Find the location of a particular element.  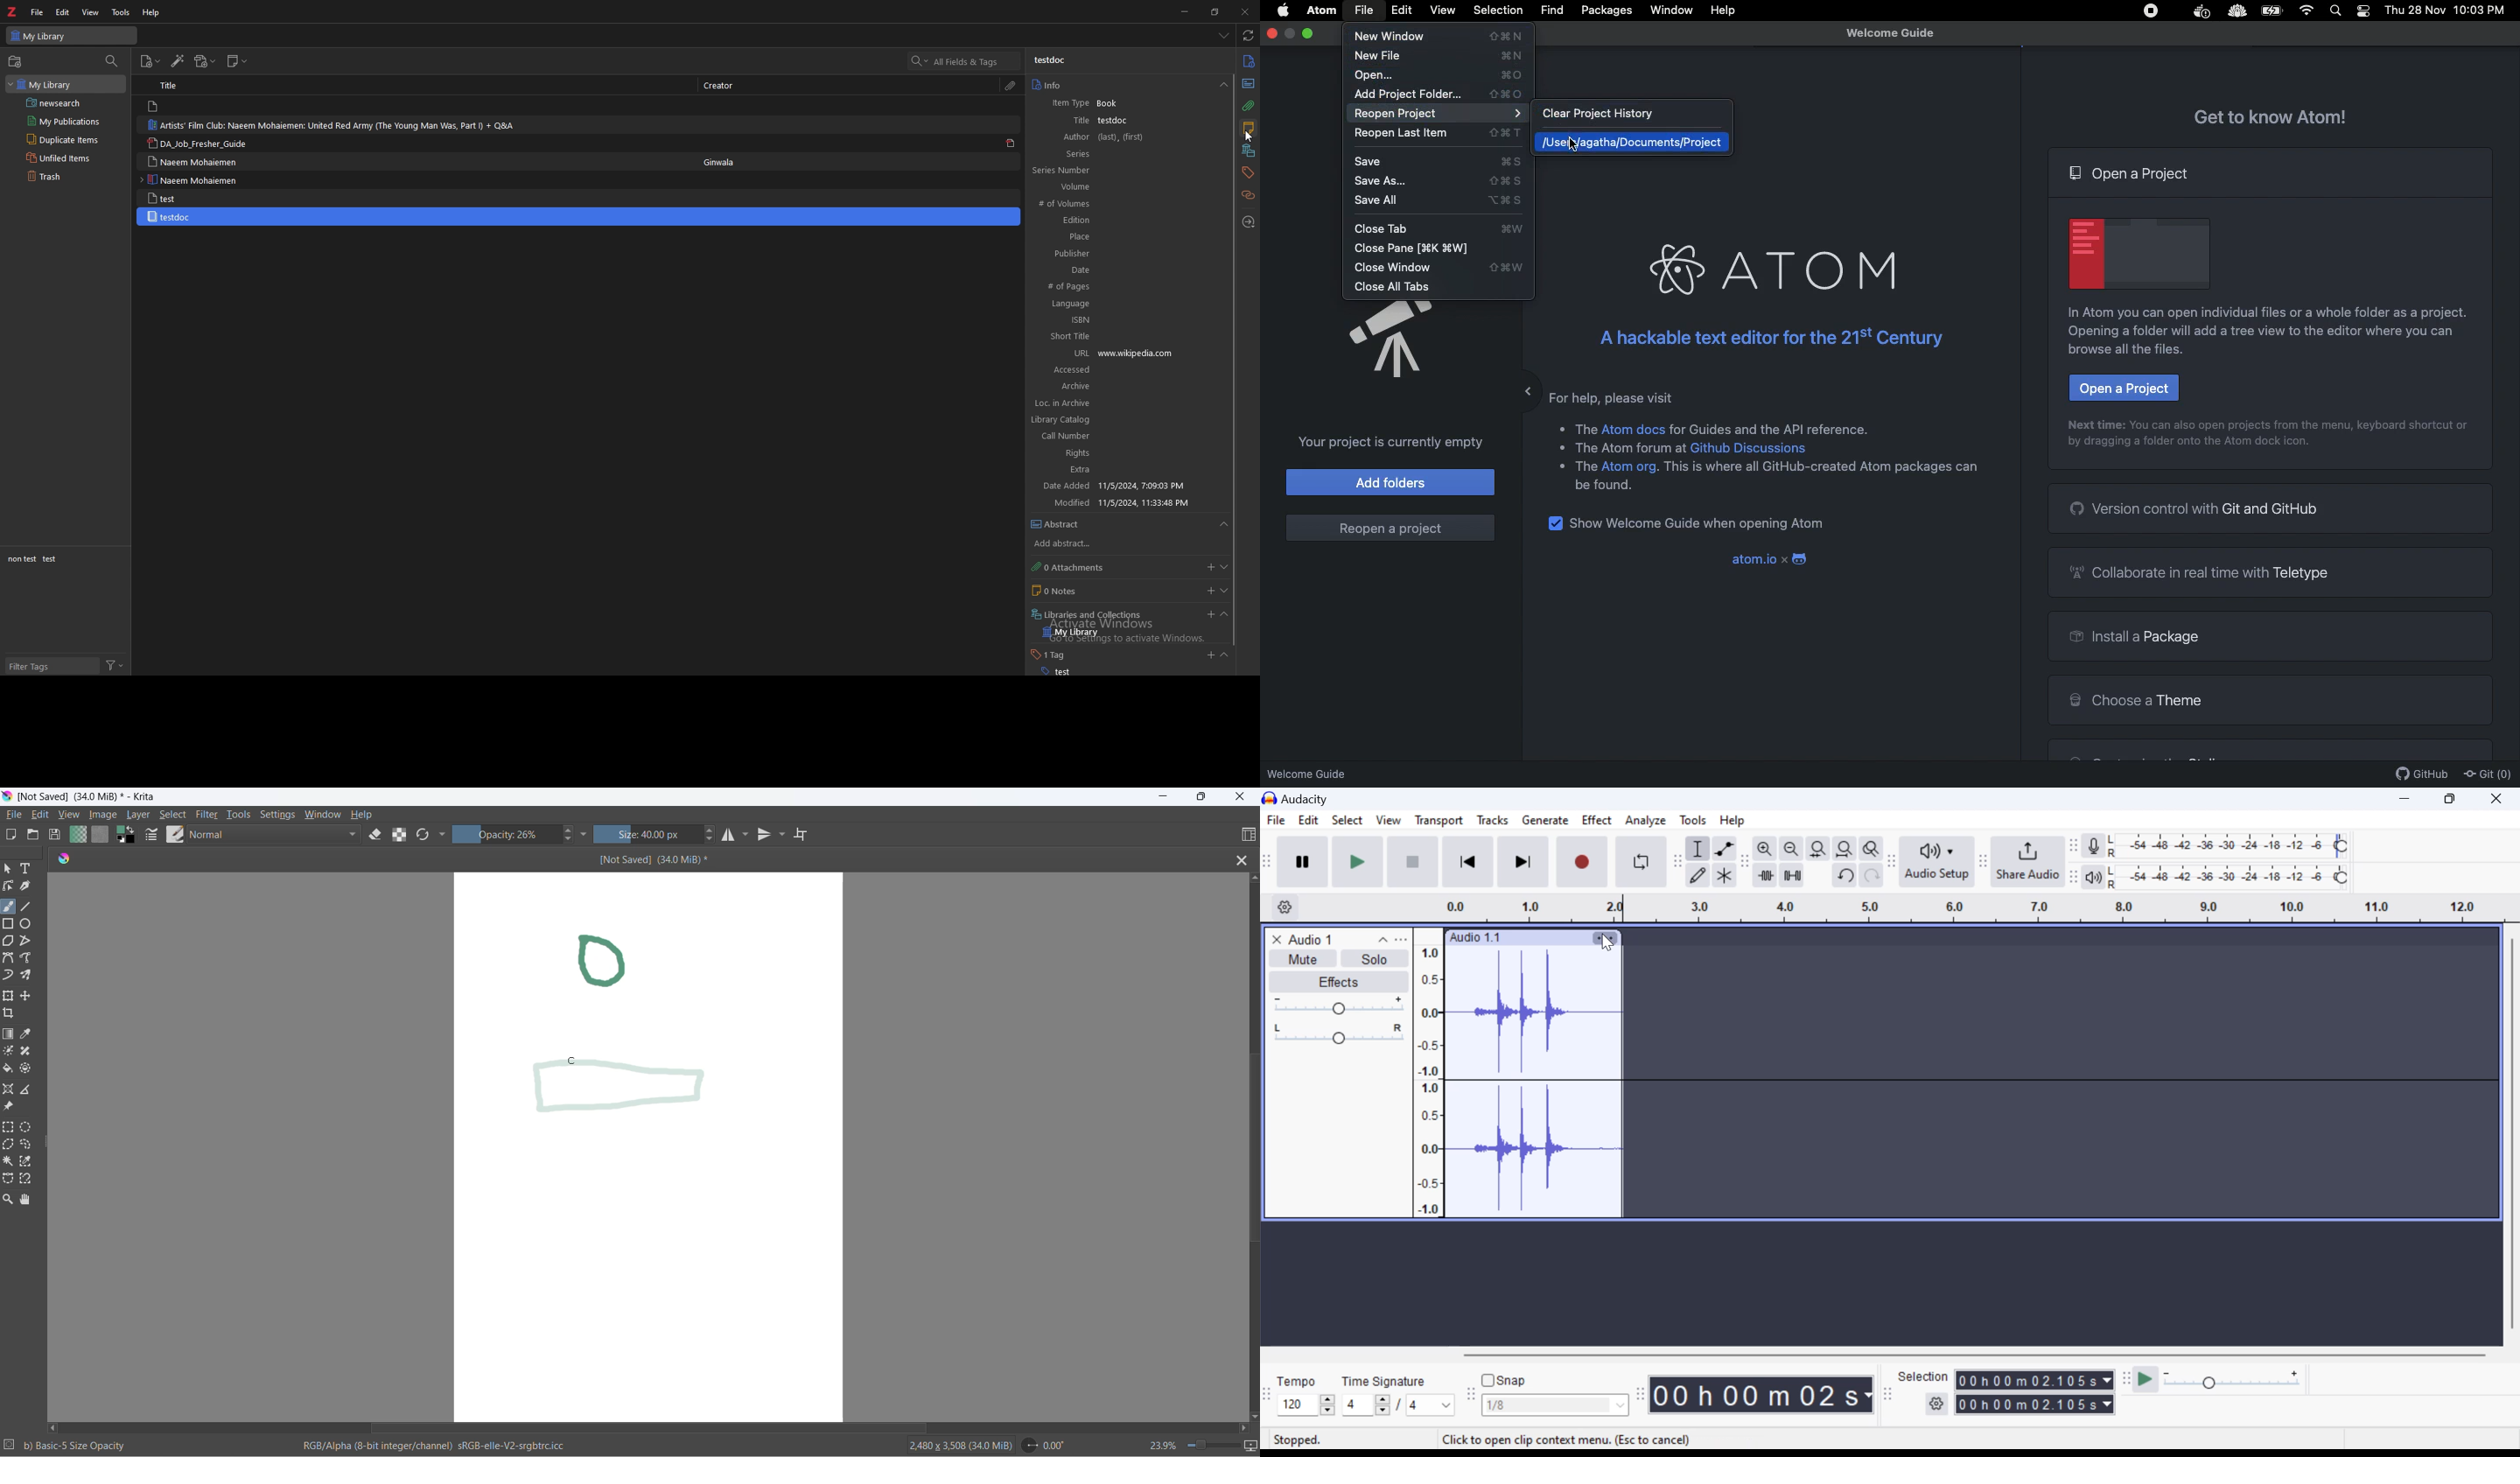

Skip To End is located at coordinates (1521, 864).